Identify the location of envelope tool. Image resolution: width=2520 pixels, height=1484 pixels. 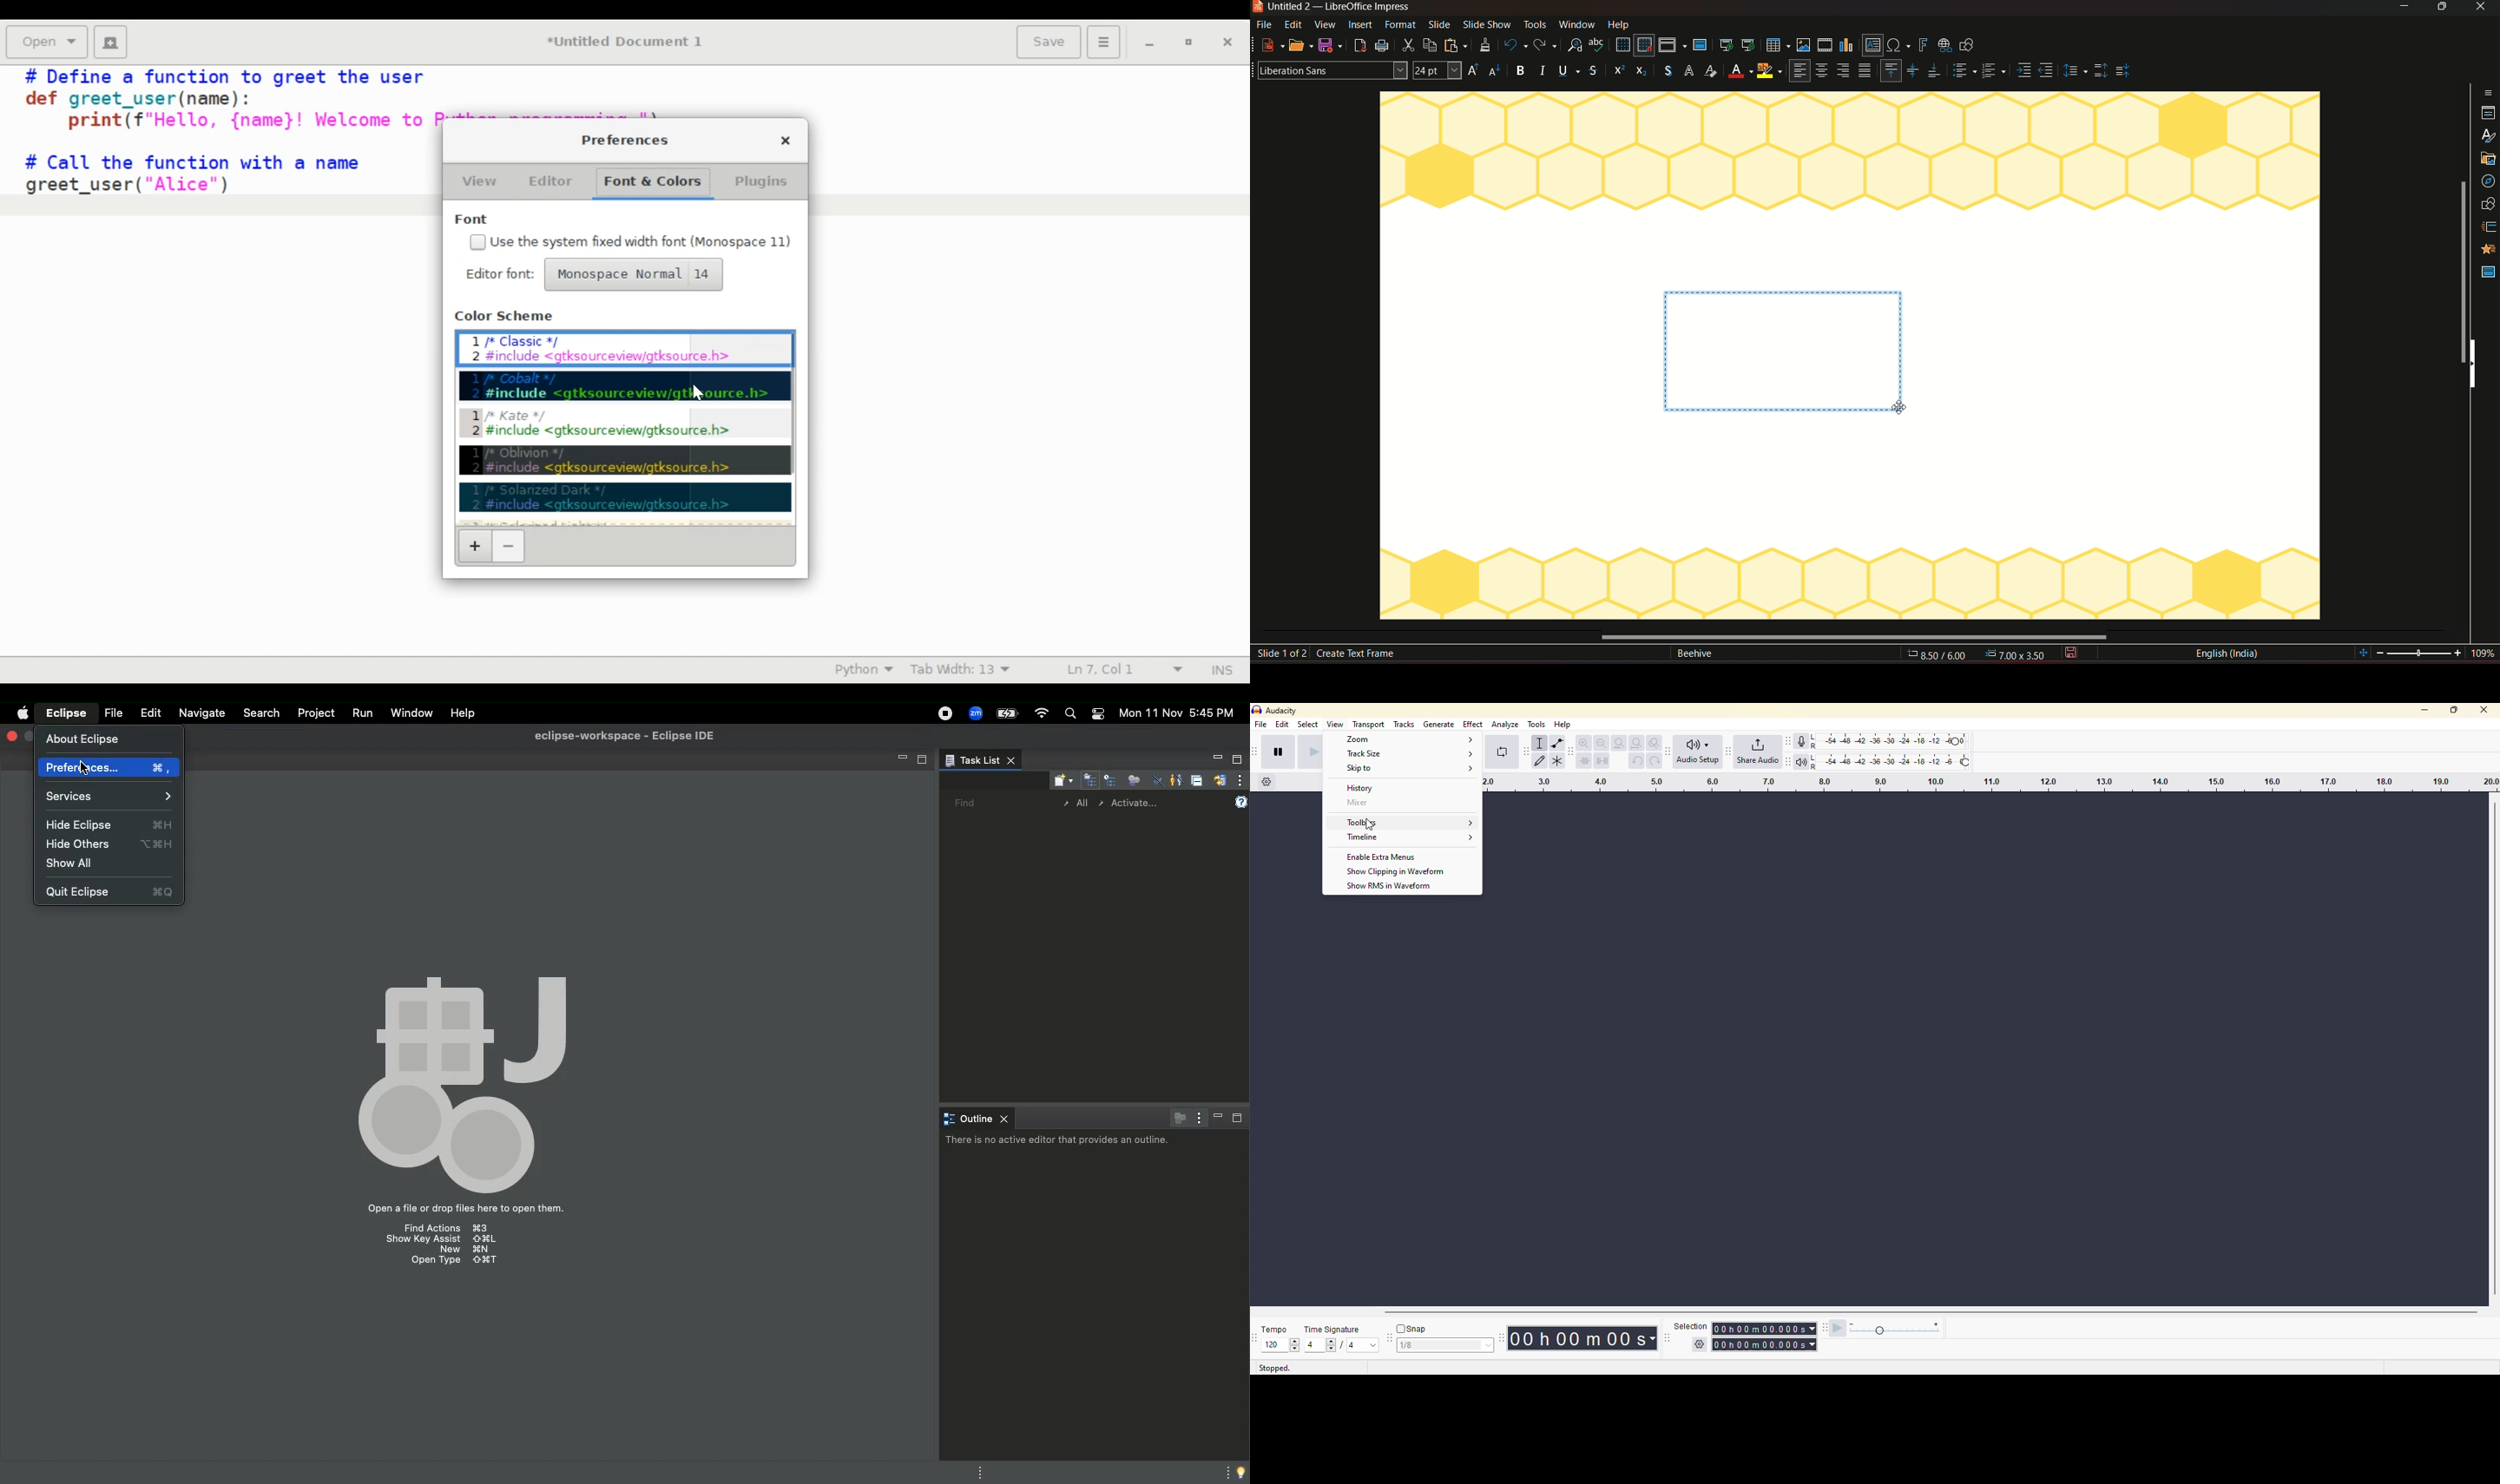
(1559, 743).